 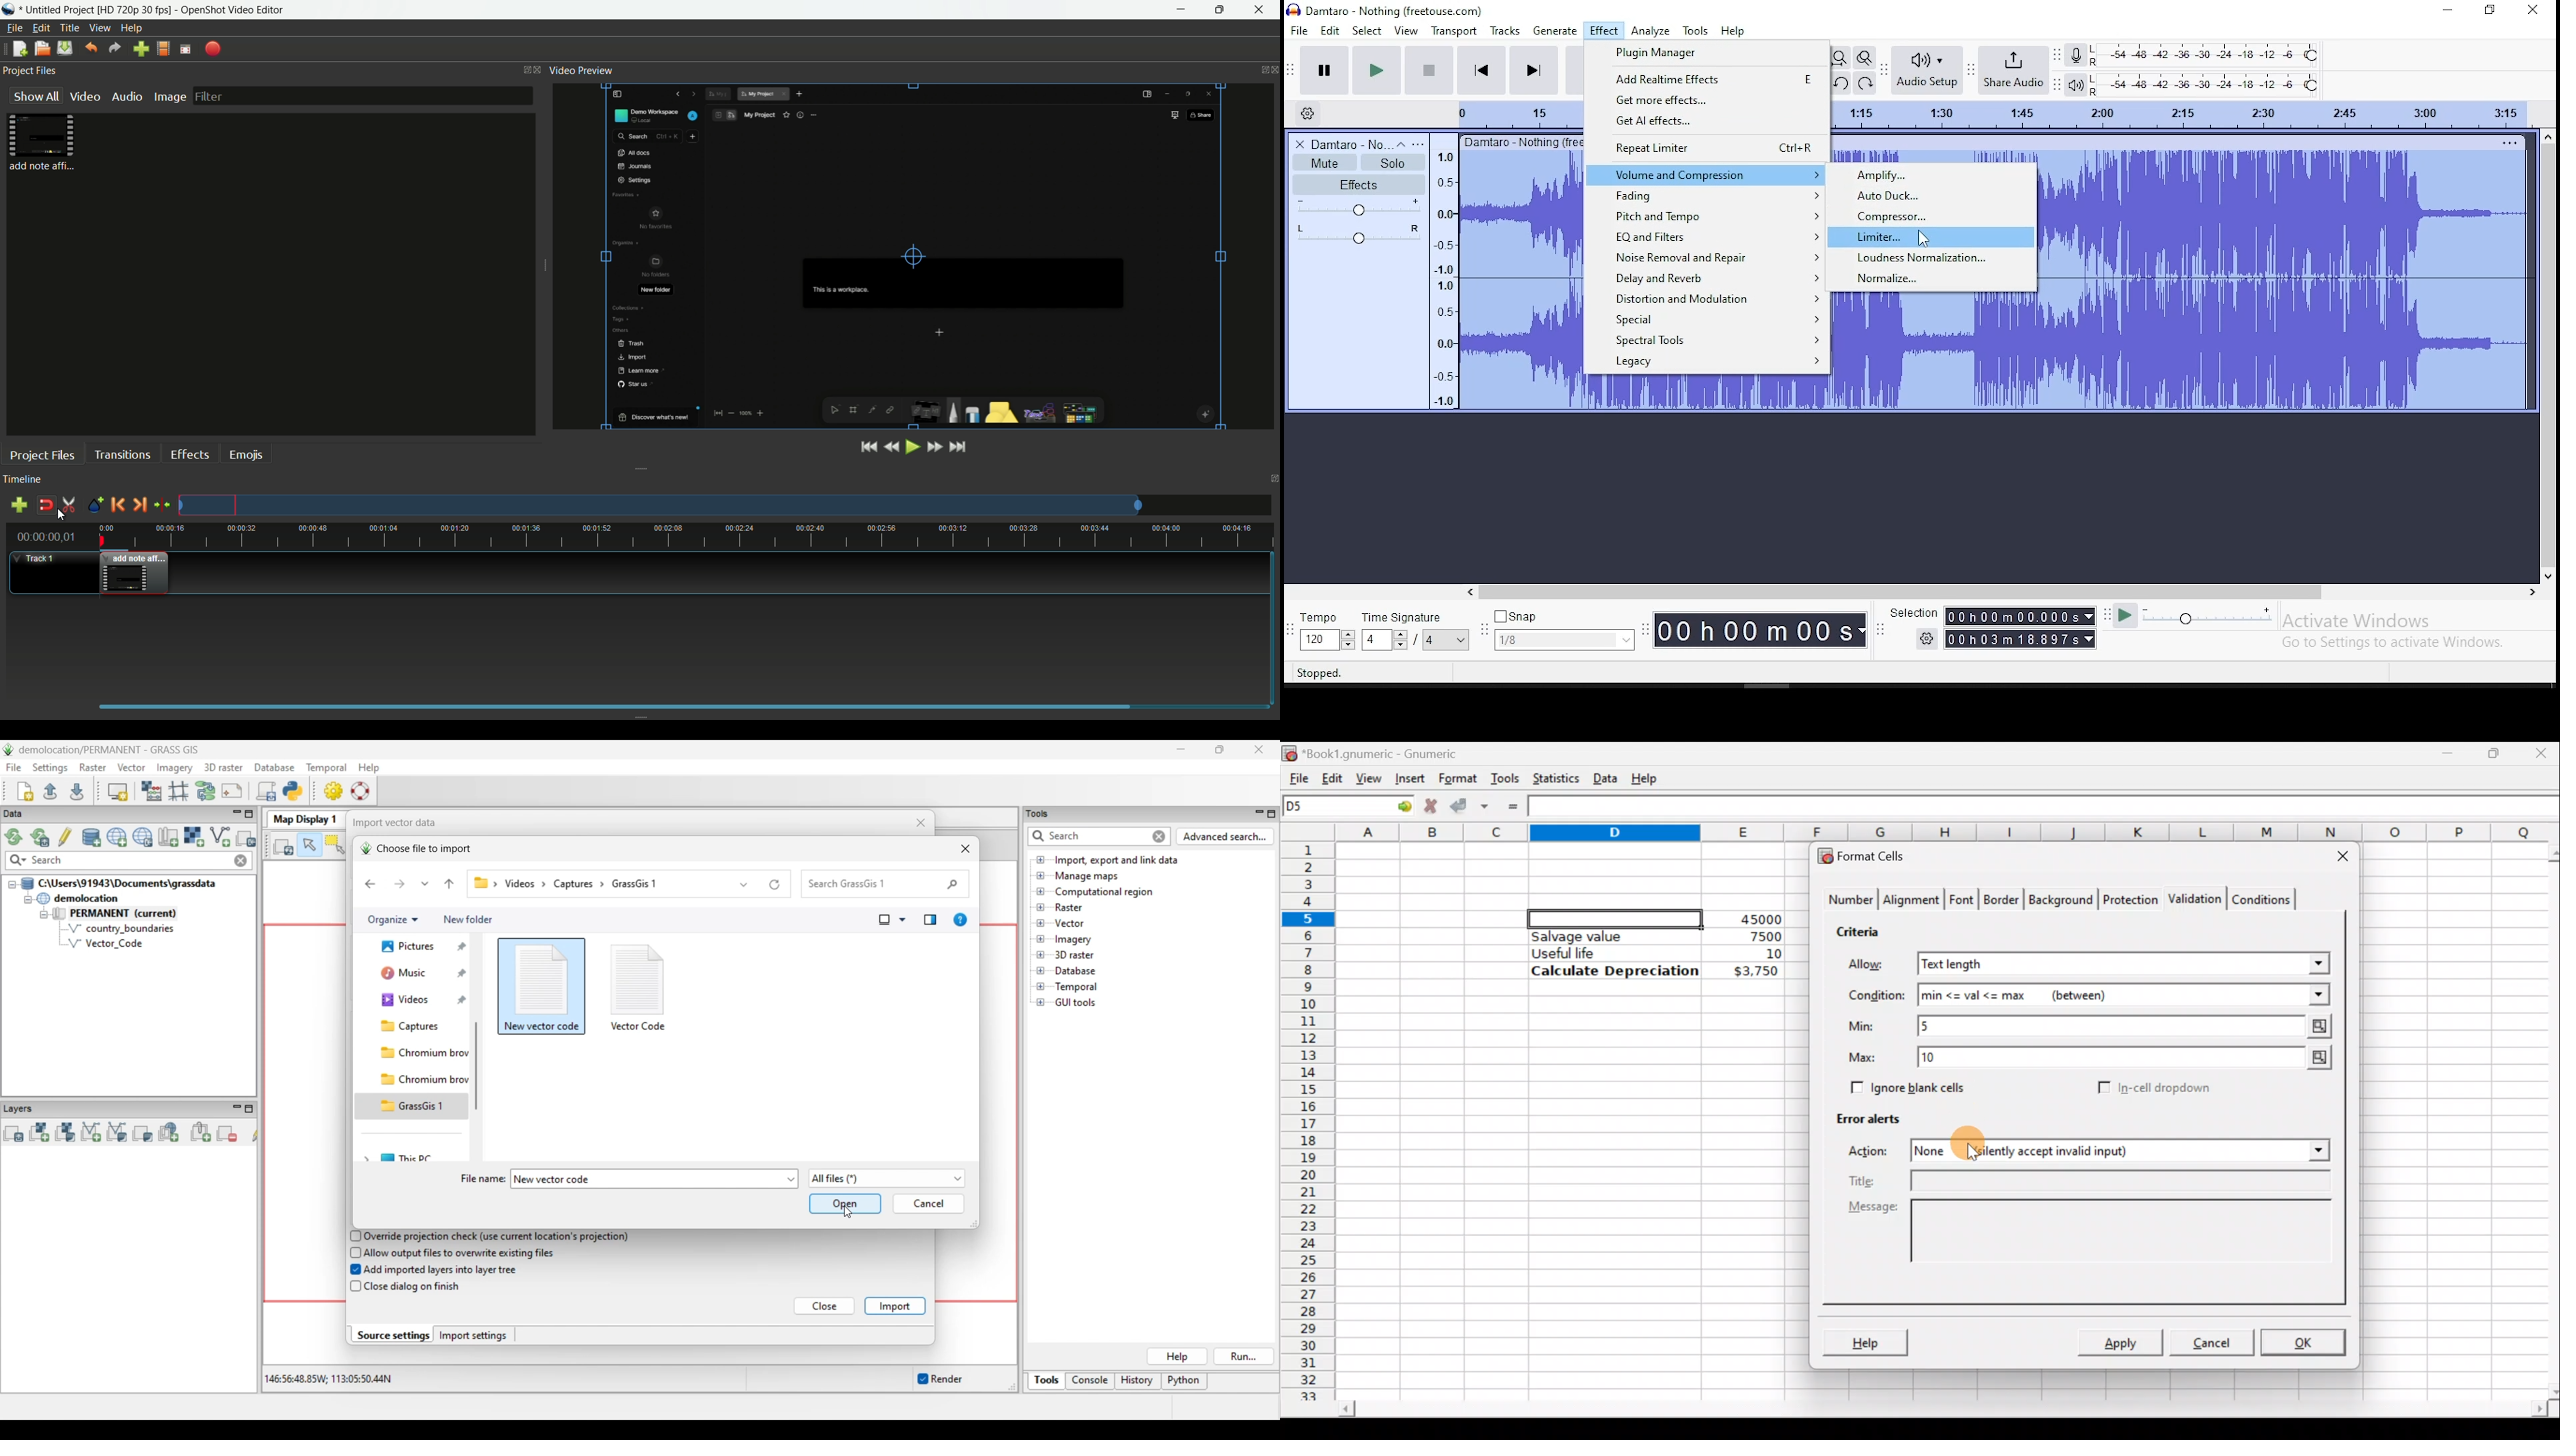 What do you see at coordinates (2305, 1342) in the screenshot?
I see `OK` at bounding box center [2305, 1342].